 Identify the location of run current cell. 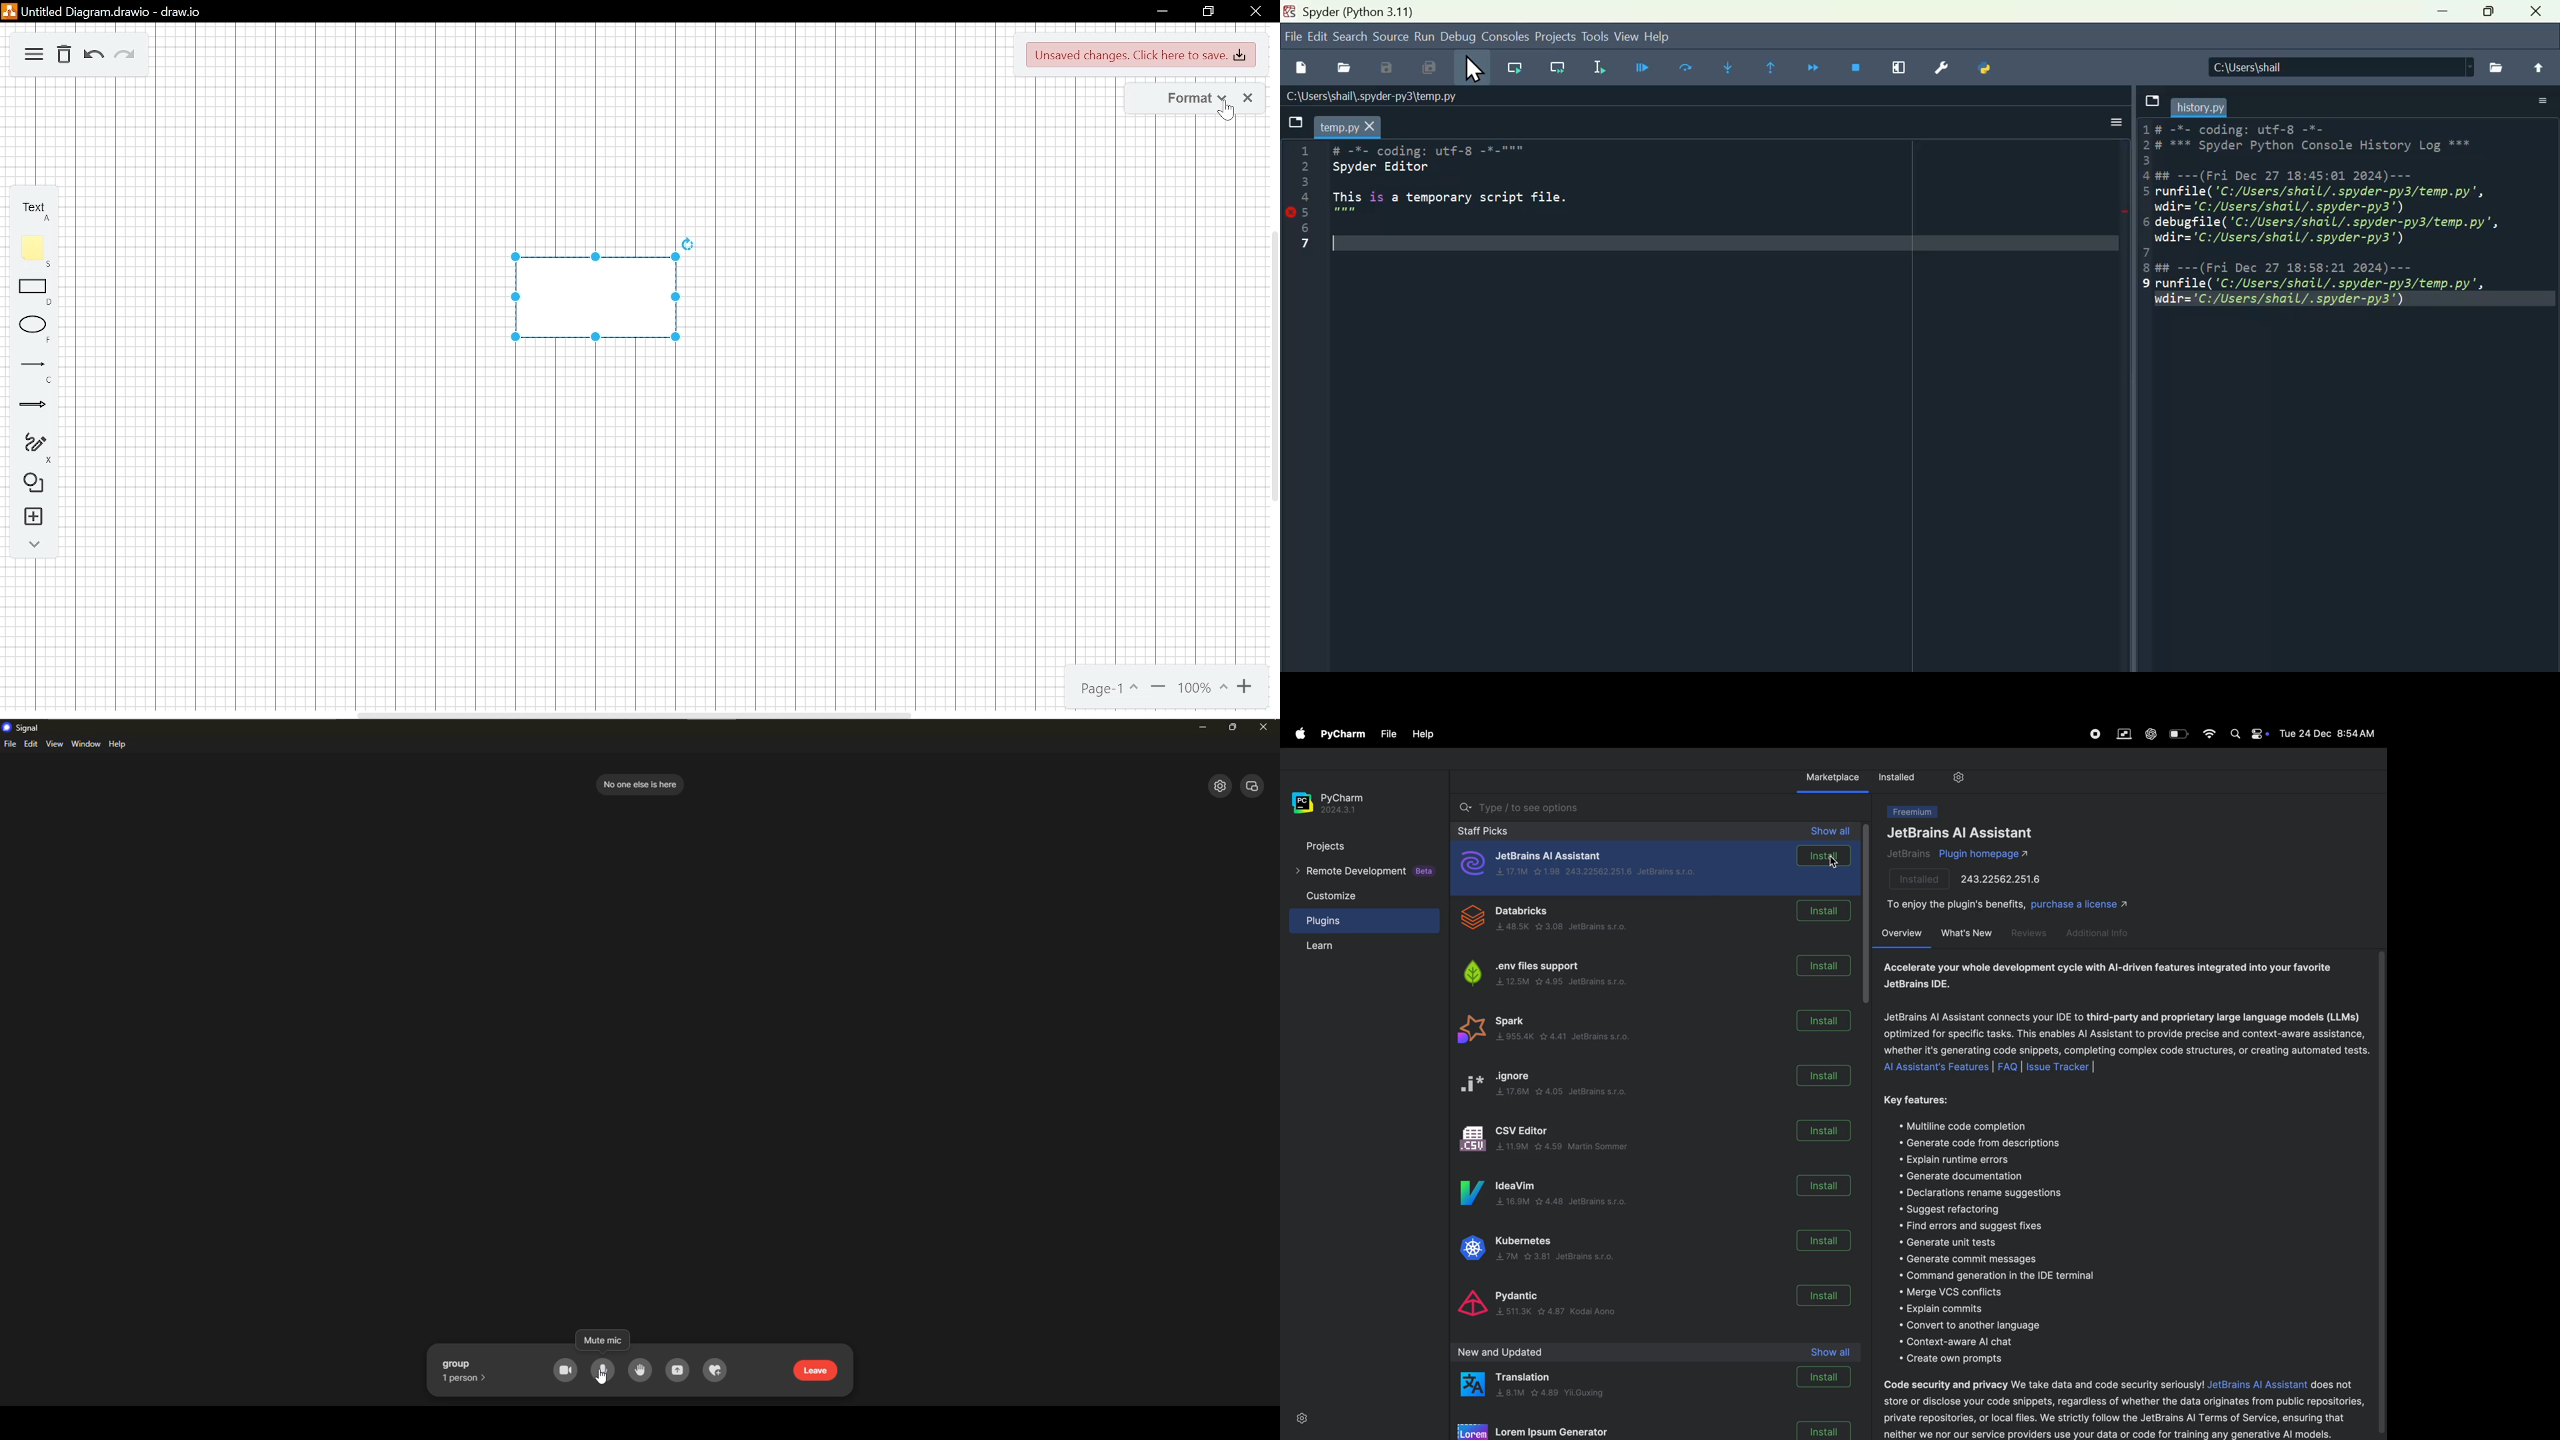
(1683, 67).